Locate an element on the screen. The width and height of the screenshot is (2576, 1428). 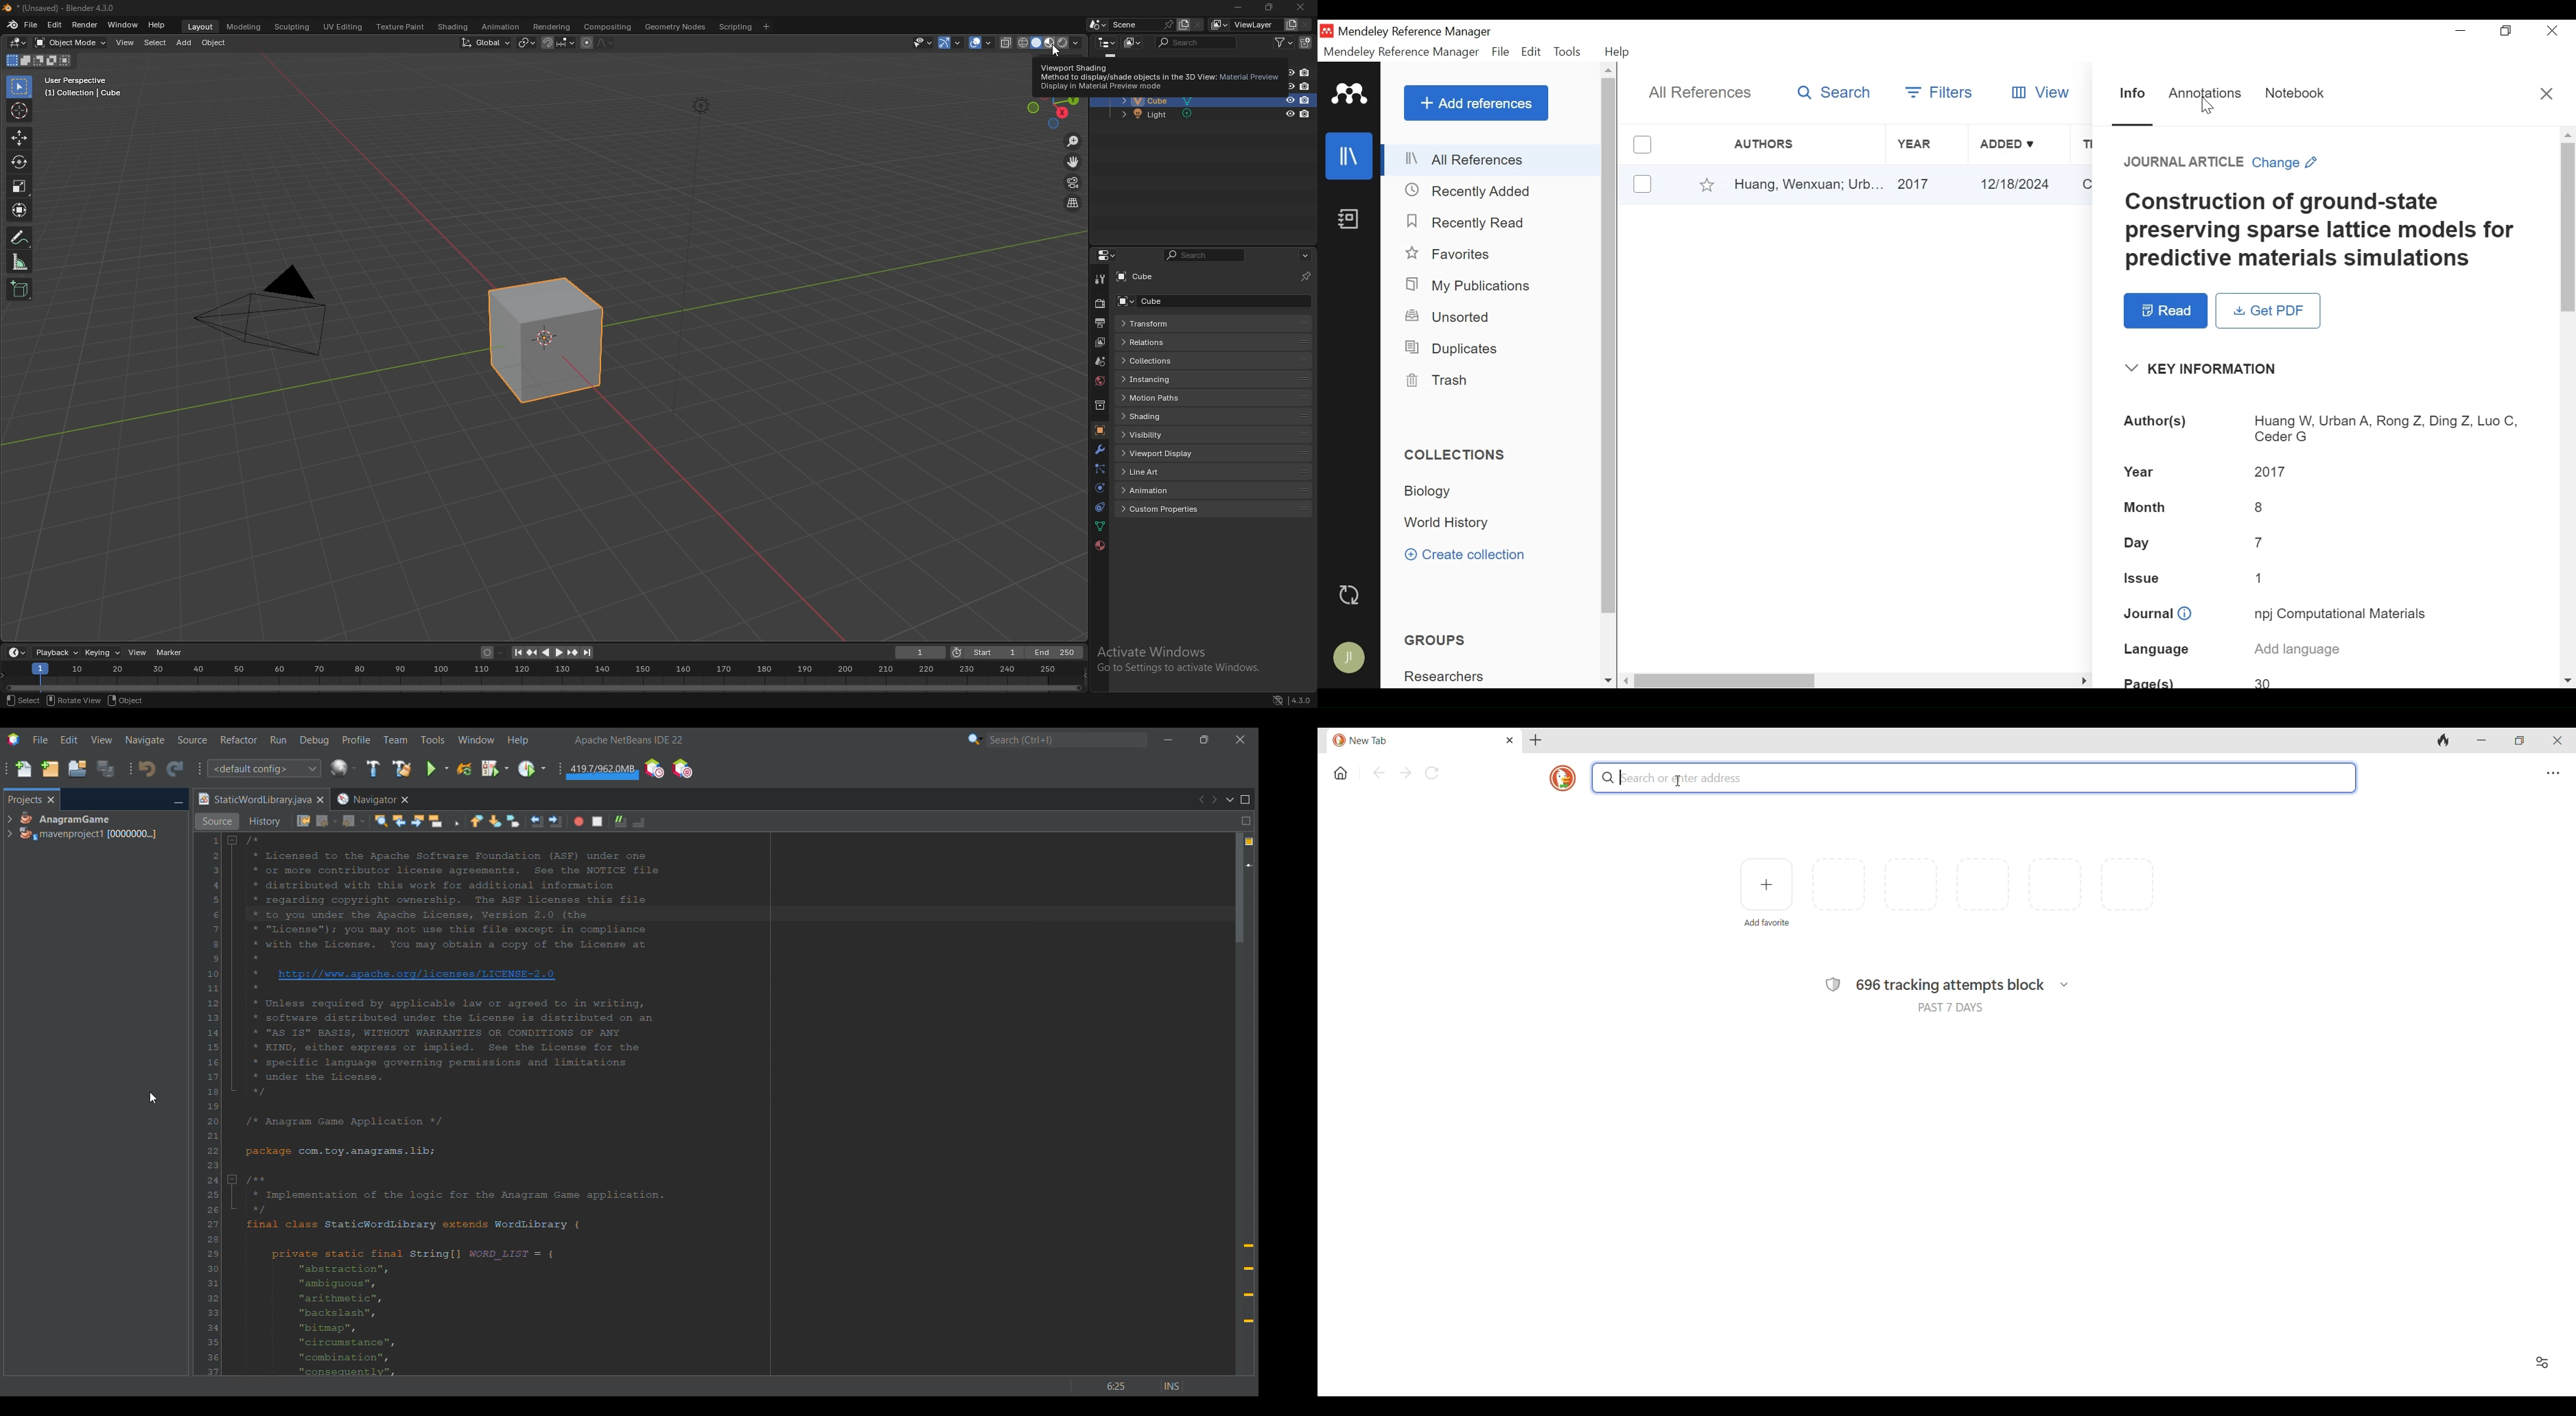
npj Computational Materials is located at coordinates (2342, 613).